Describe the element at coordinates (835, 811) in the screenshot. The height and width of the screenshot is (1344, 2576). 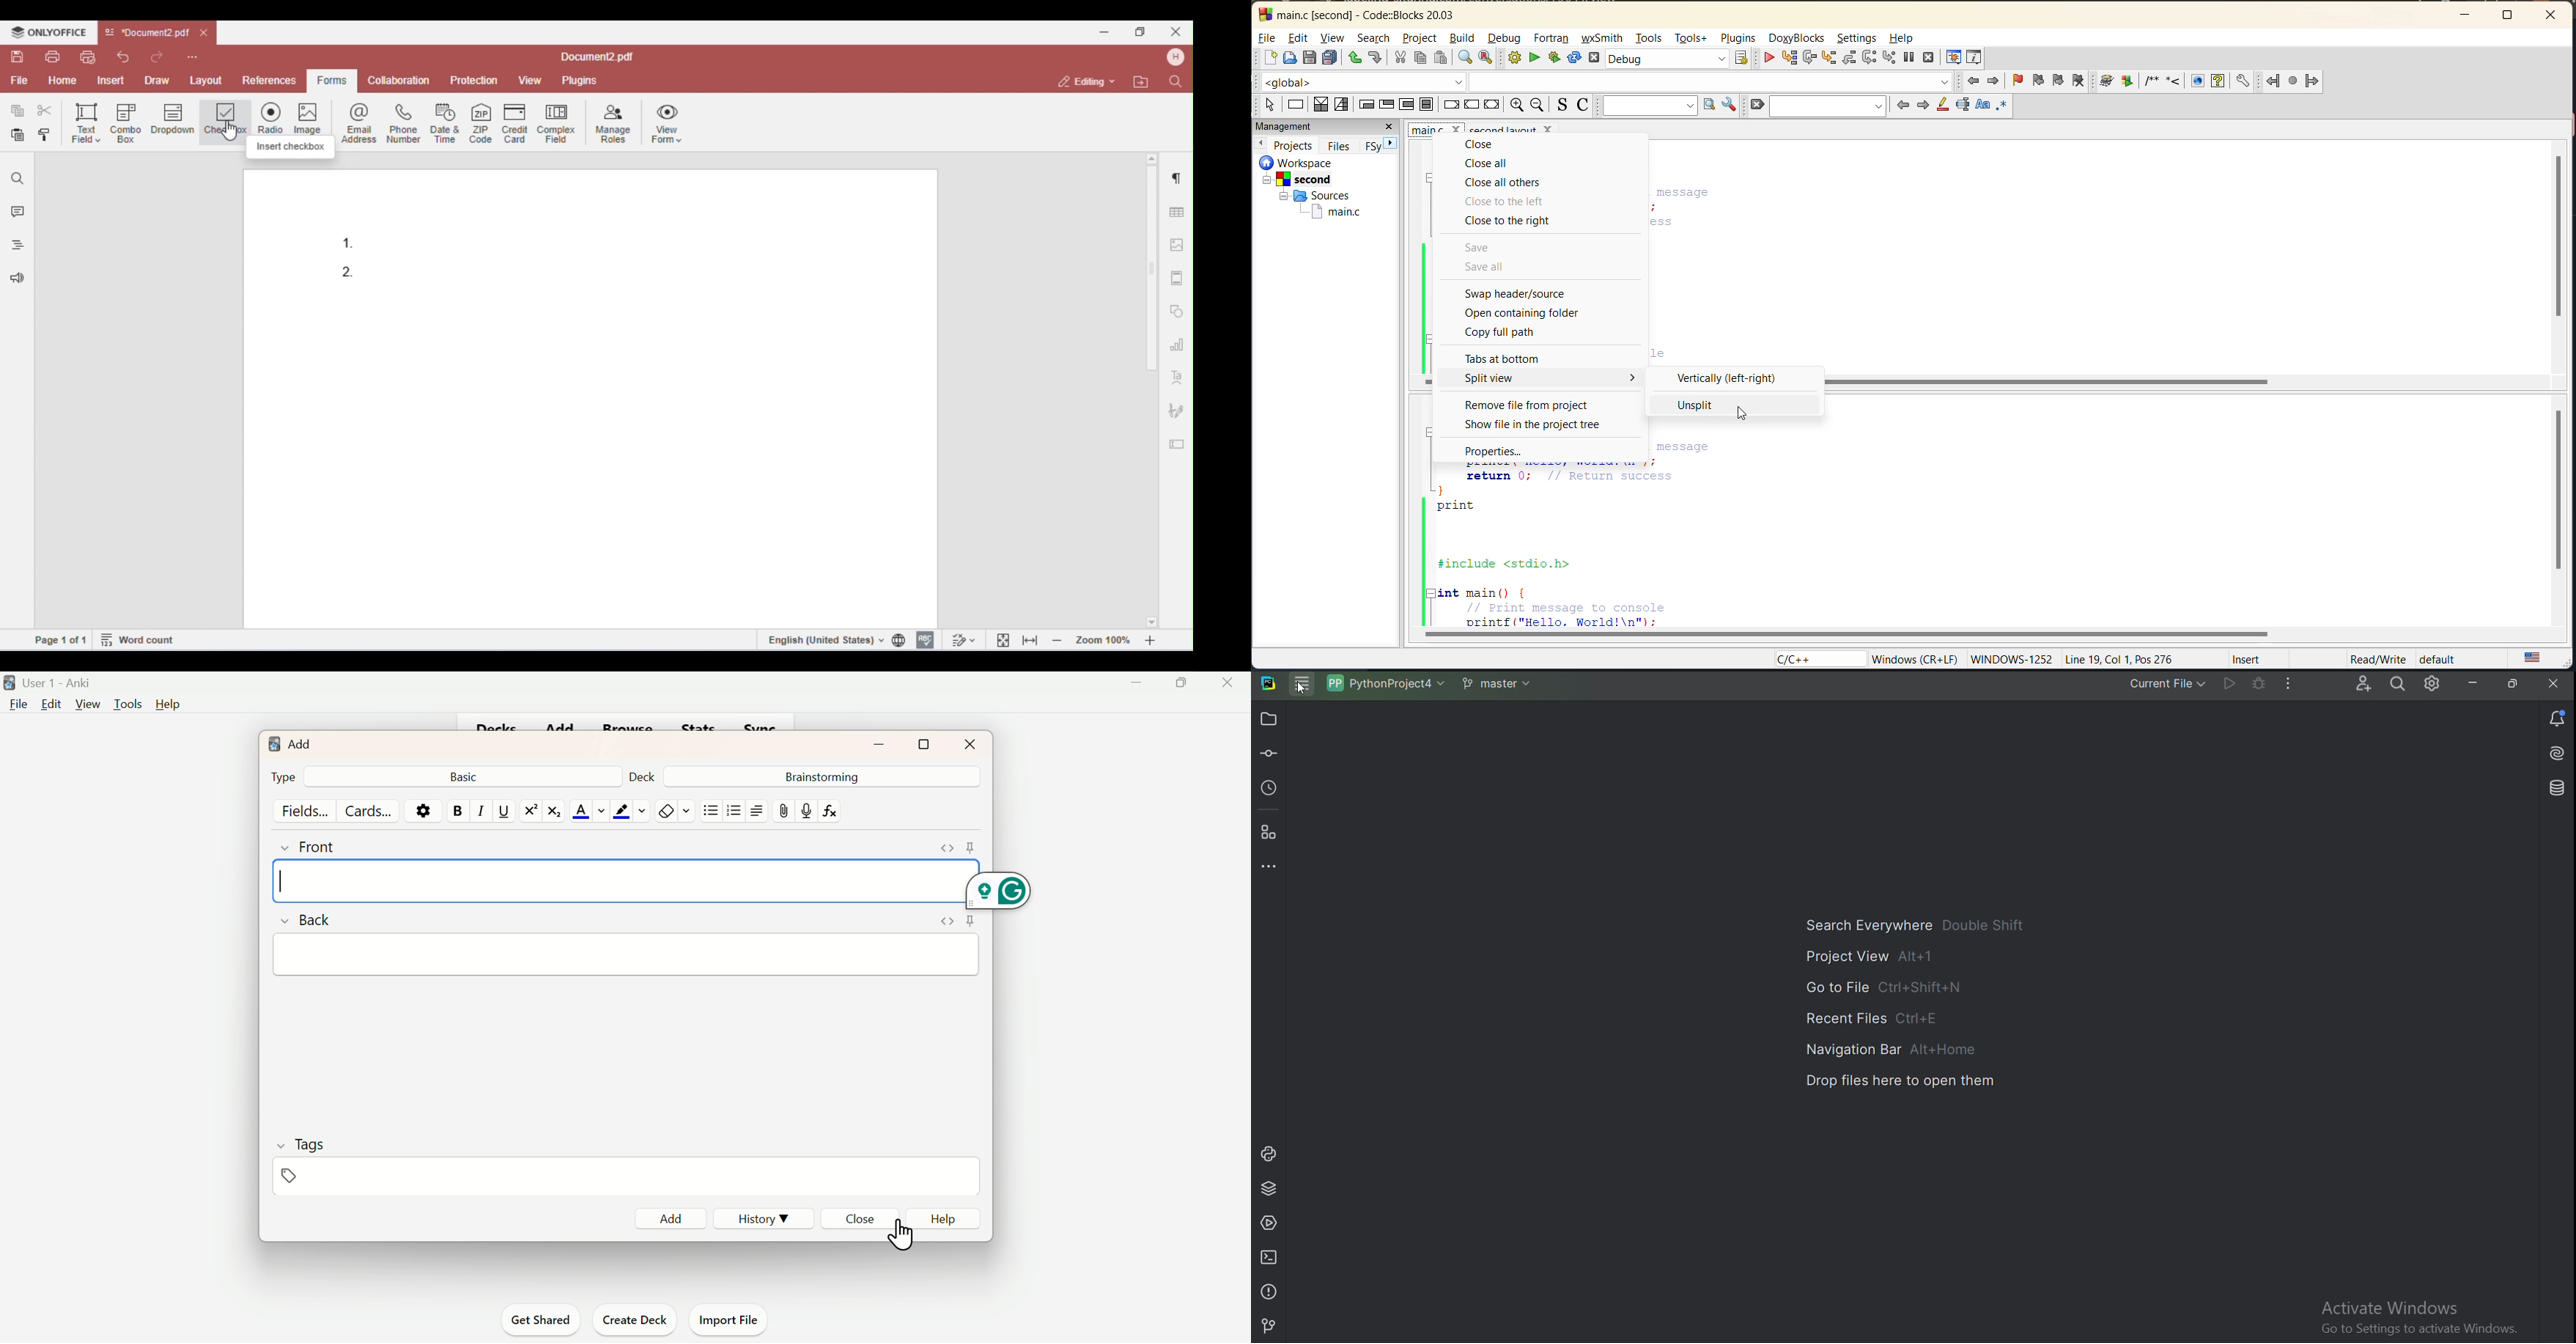
I see `fx` at that location.